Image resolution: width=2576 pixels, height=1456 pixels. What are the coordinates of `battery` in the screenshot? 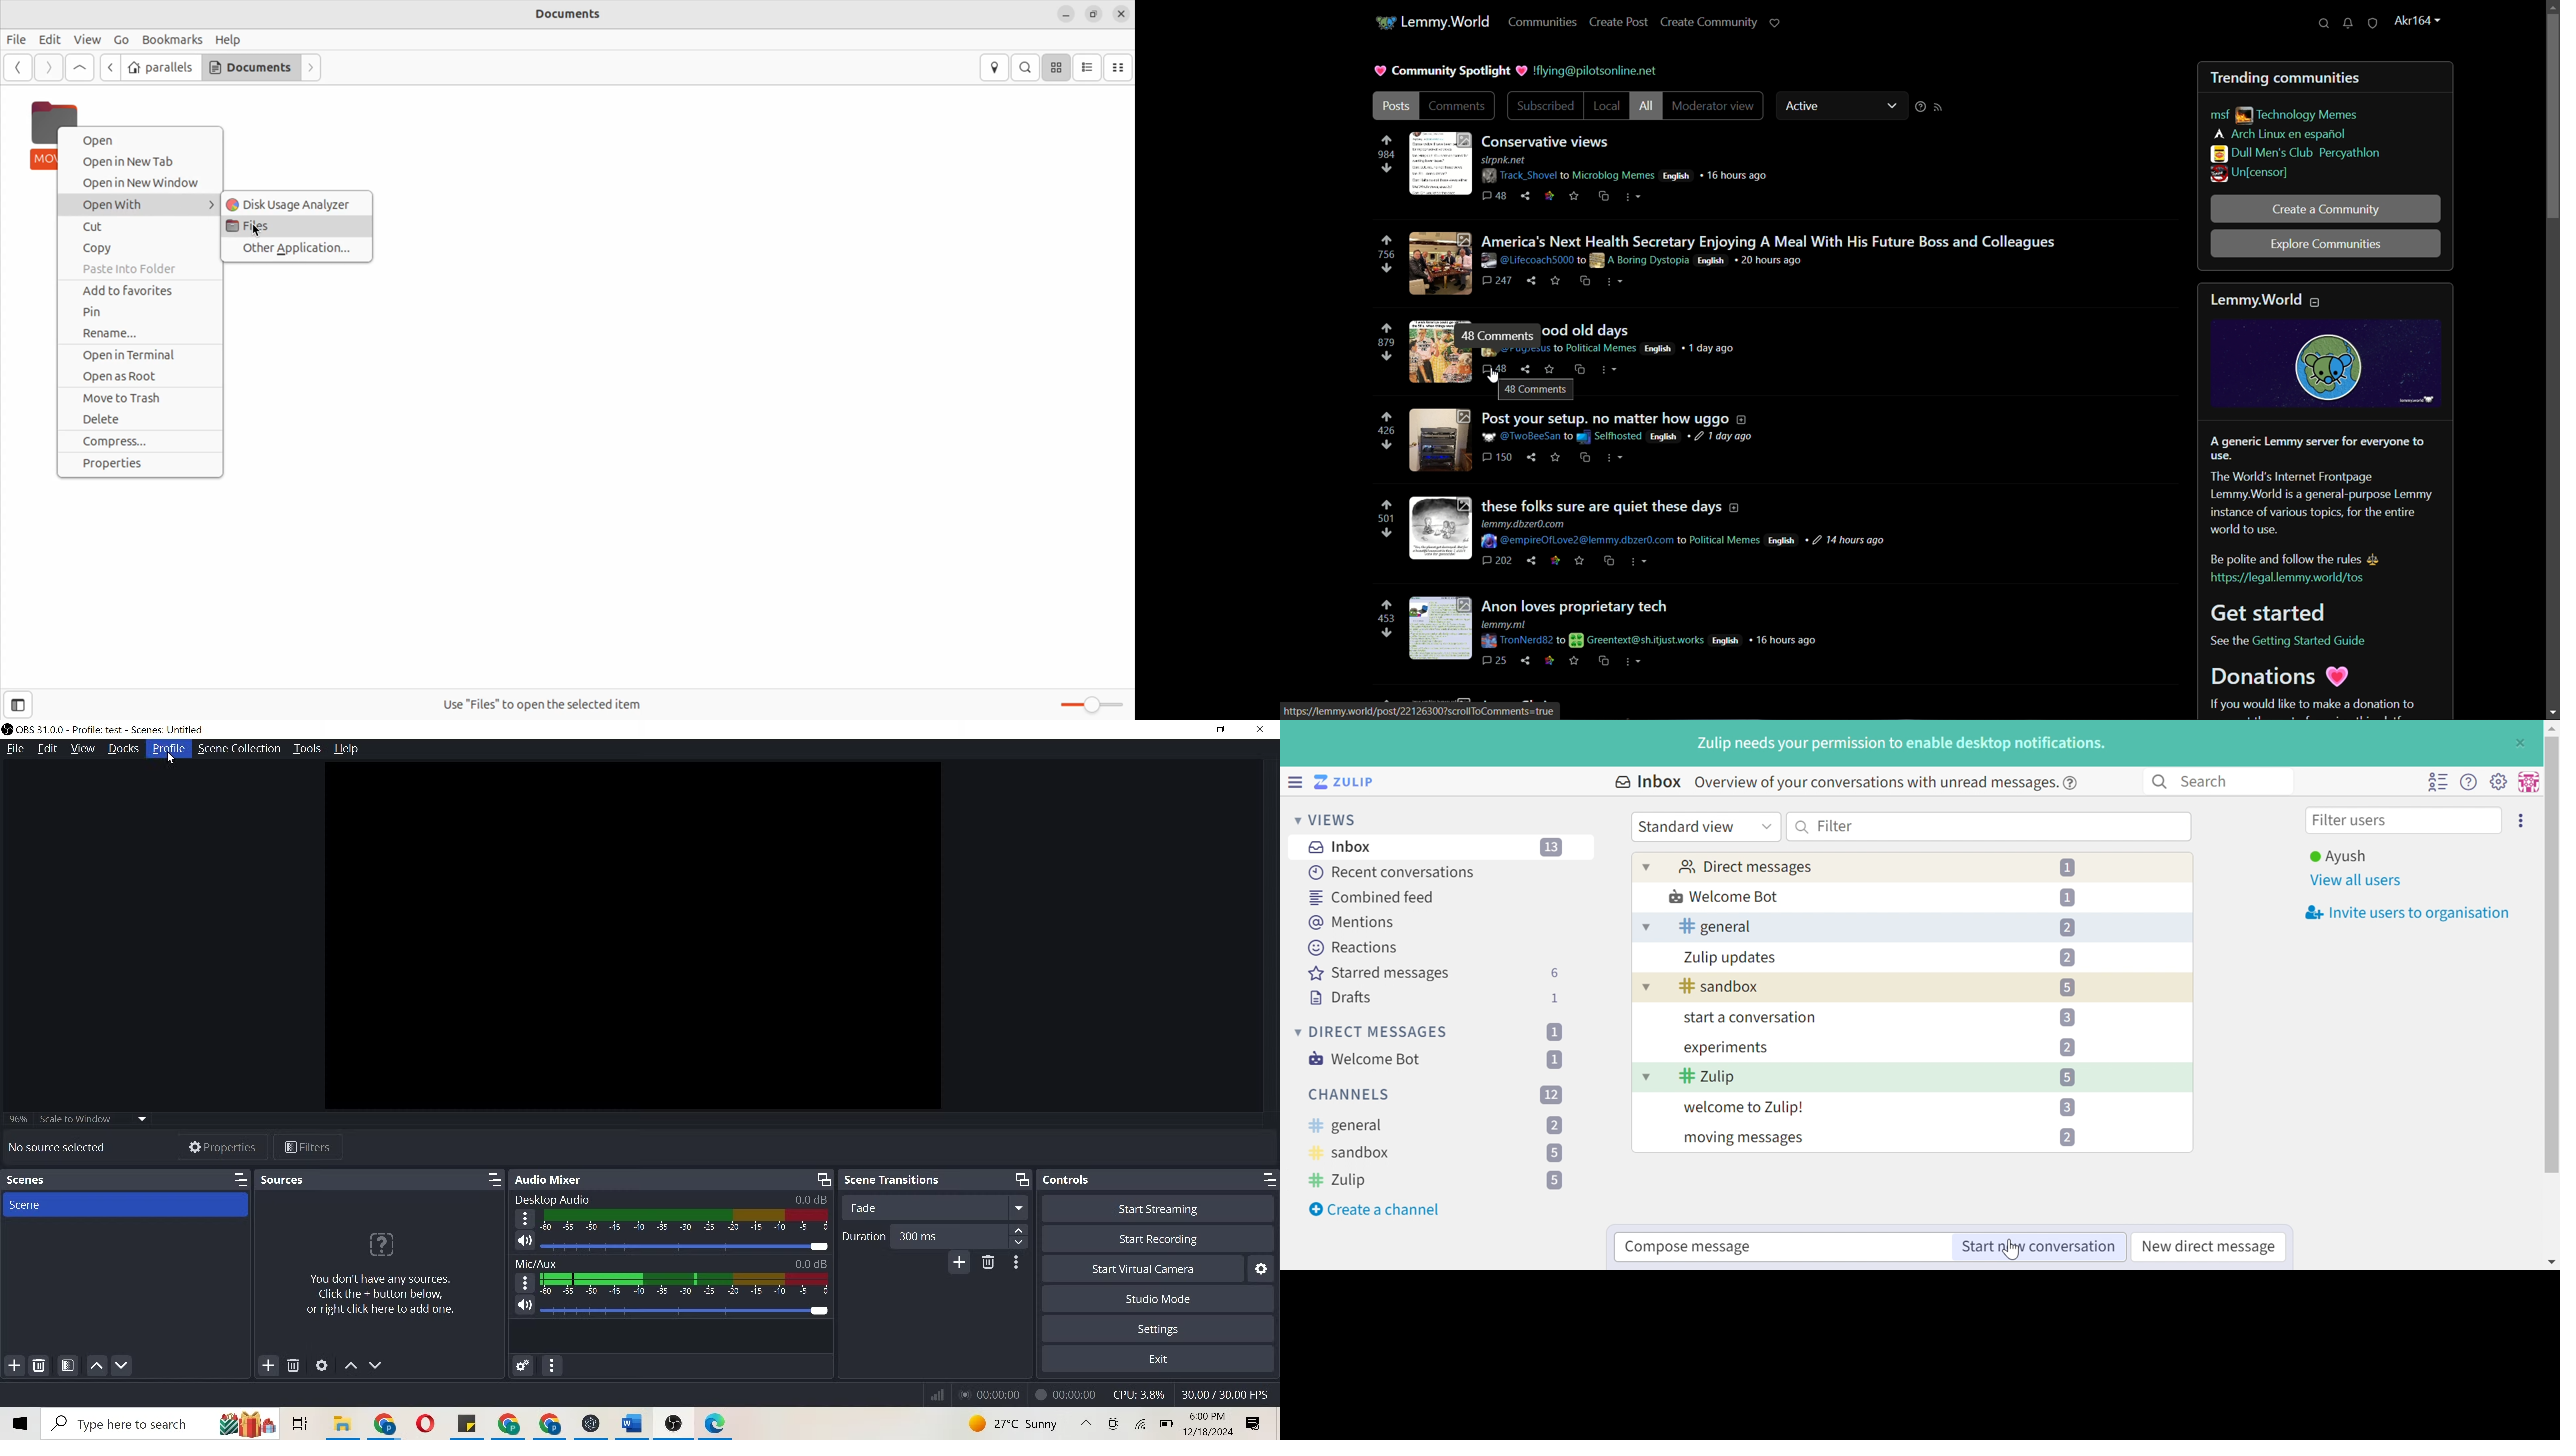 It's located at (1167, 1424).